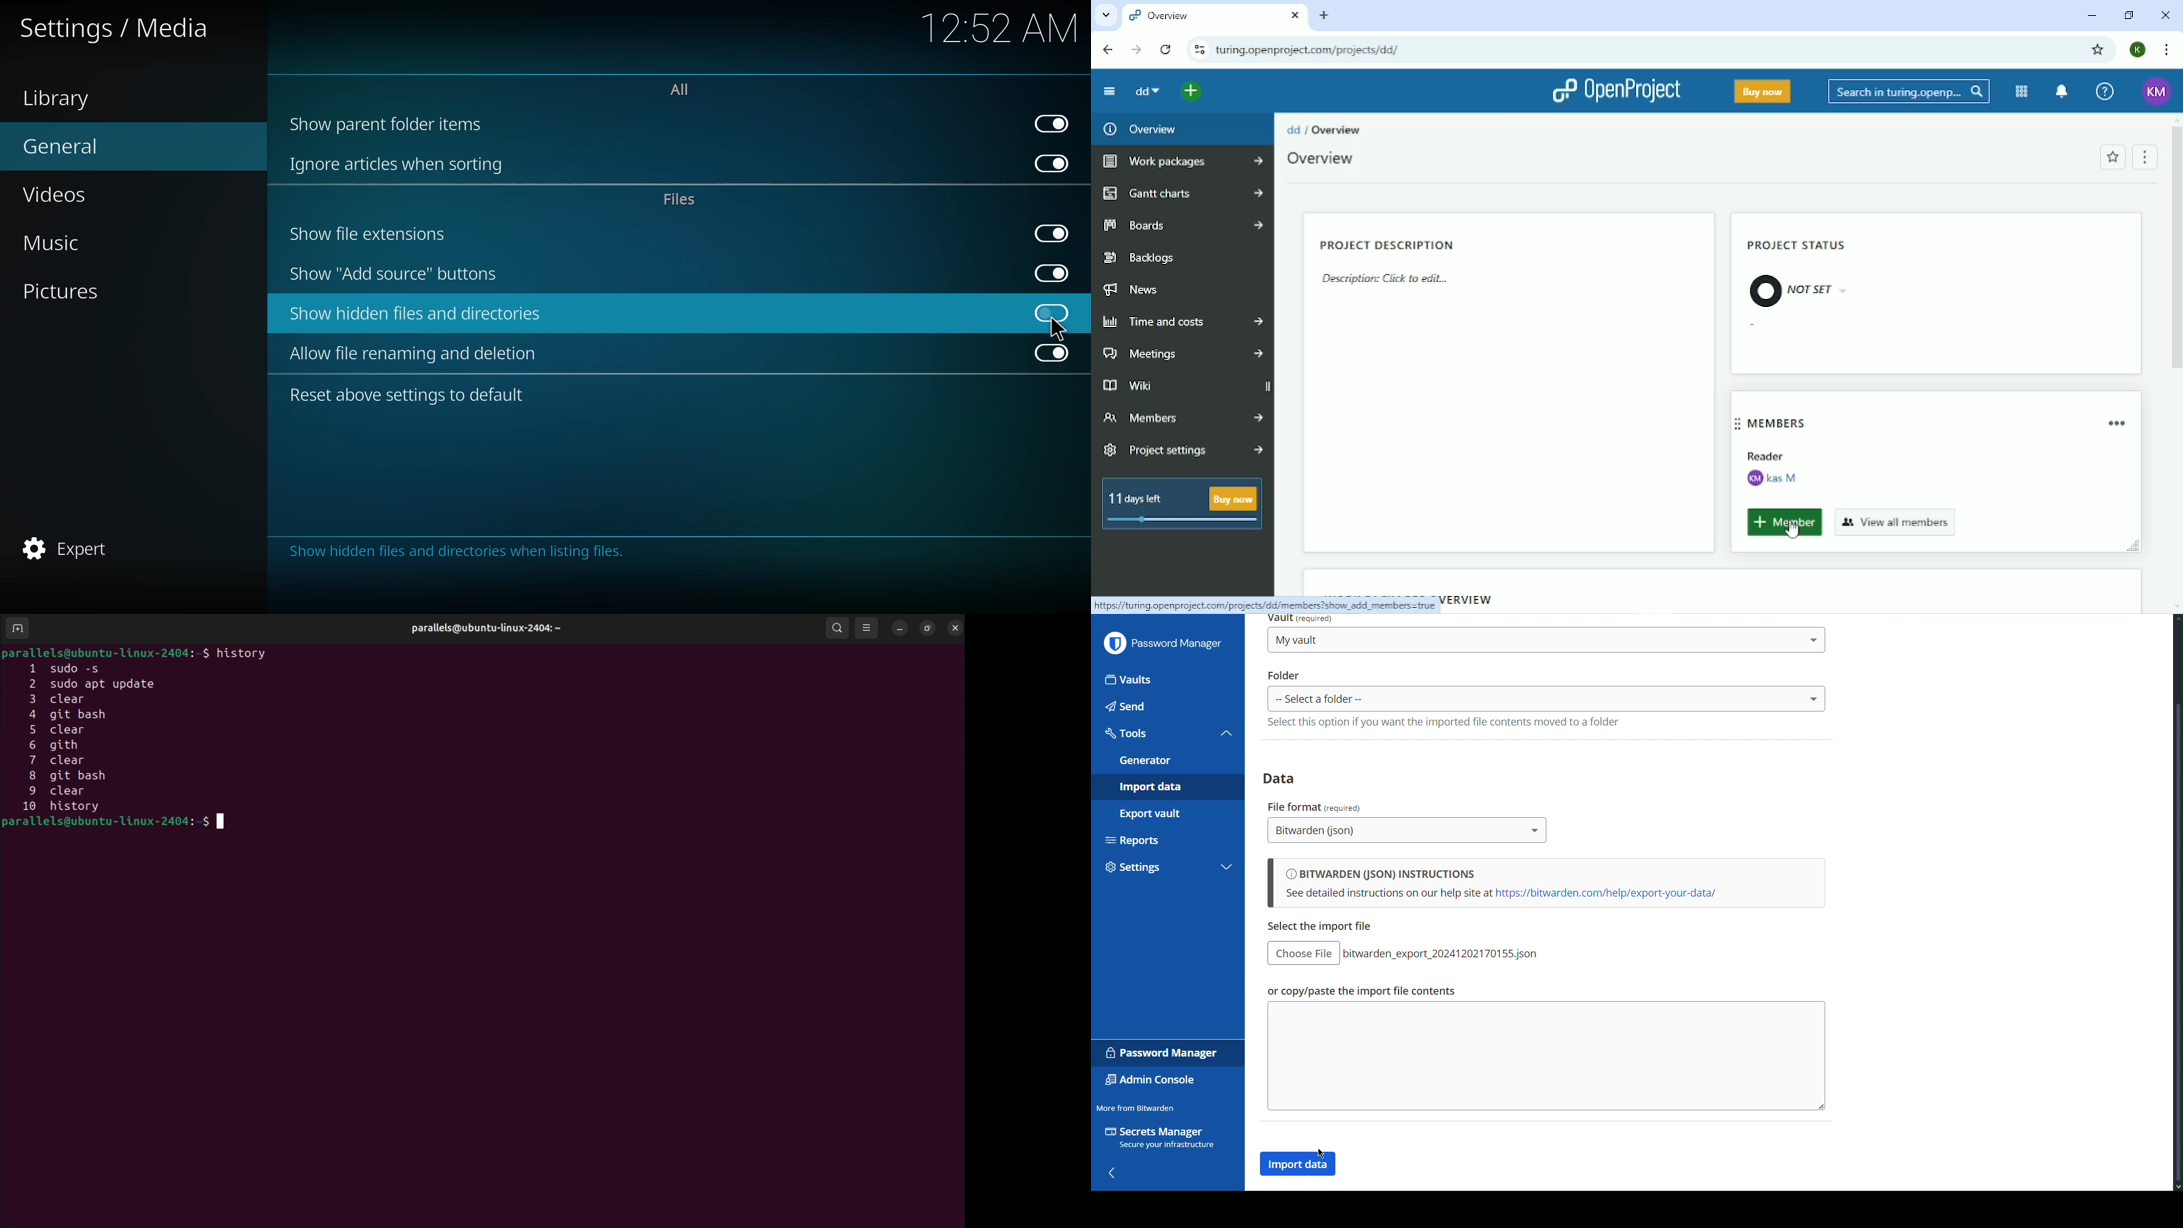 This screenshot has width=2184, height=1232. Describe the element at coordinates (1055, 233) in the screenshot. I see `enabled` at that location.